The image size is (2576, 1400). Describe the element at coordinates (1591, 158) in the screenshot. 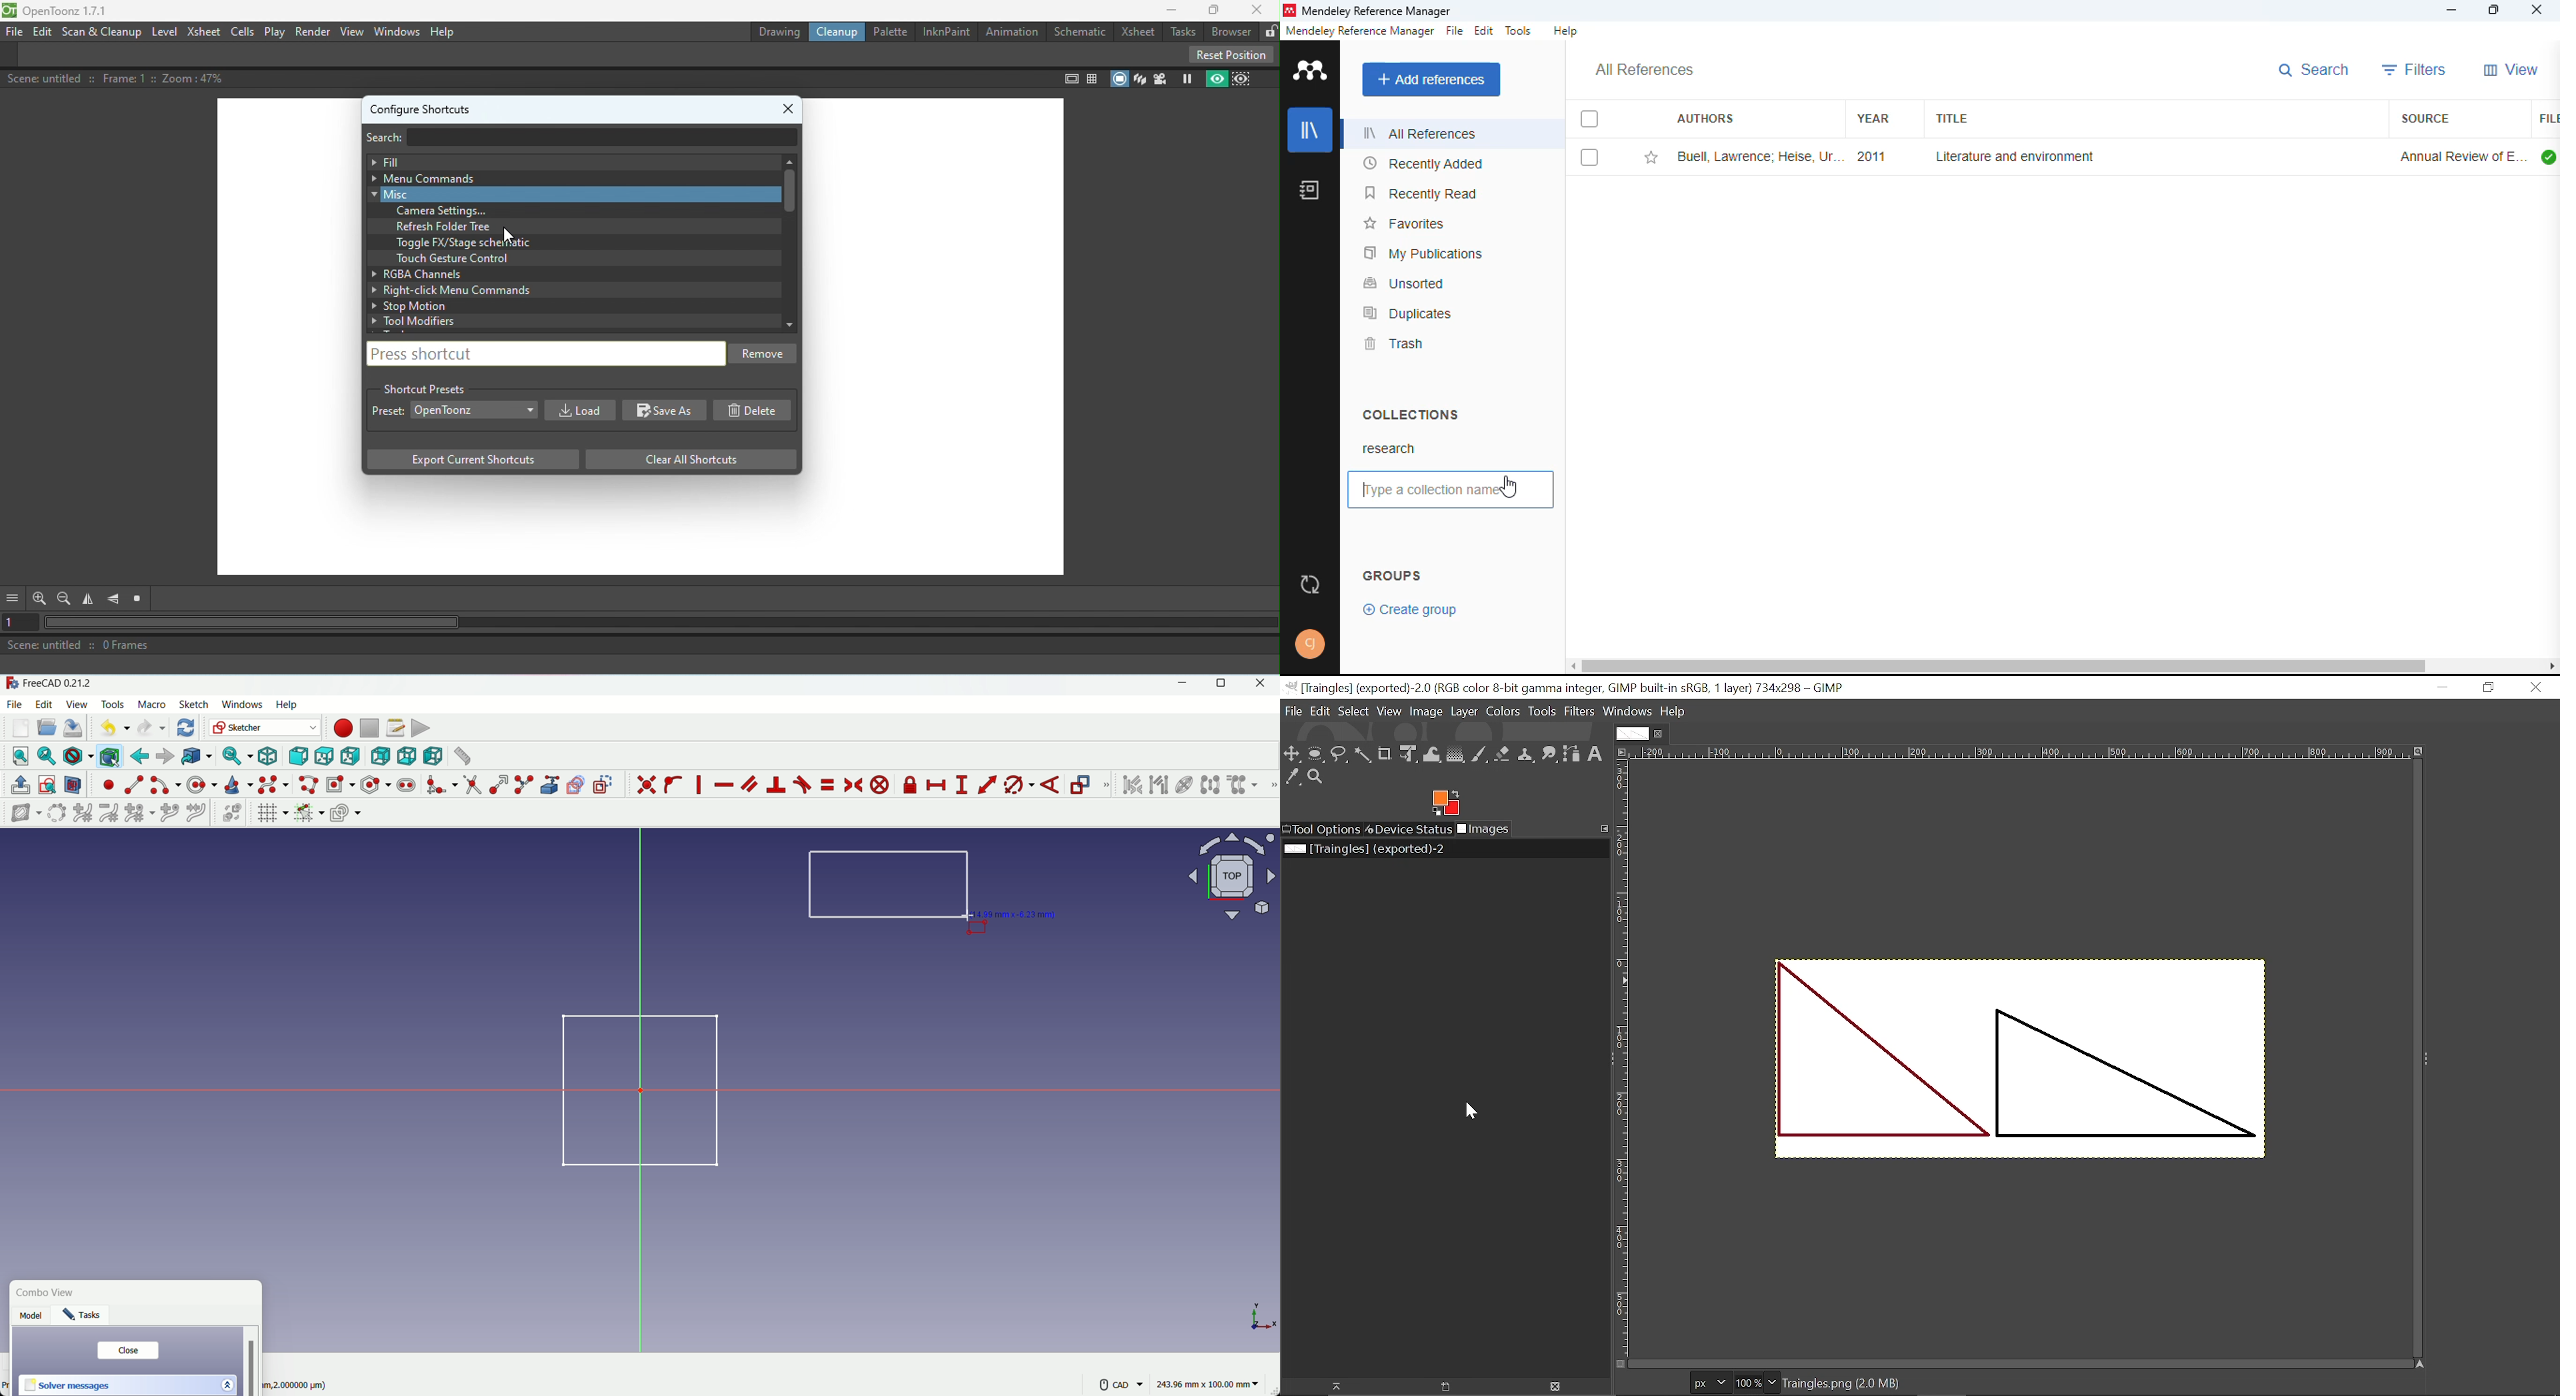

I see `select` at that location.